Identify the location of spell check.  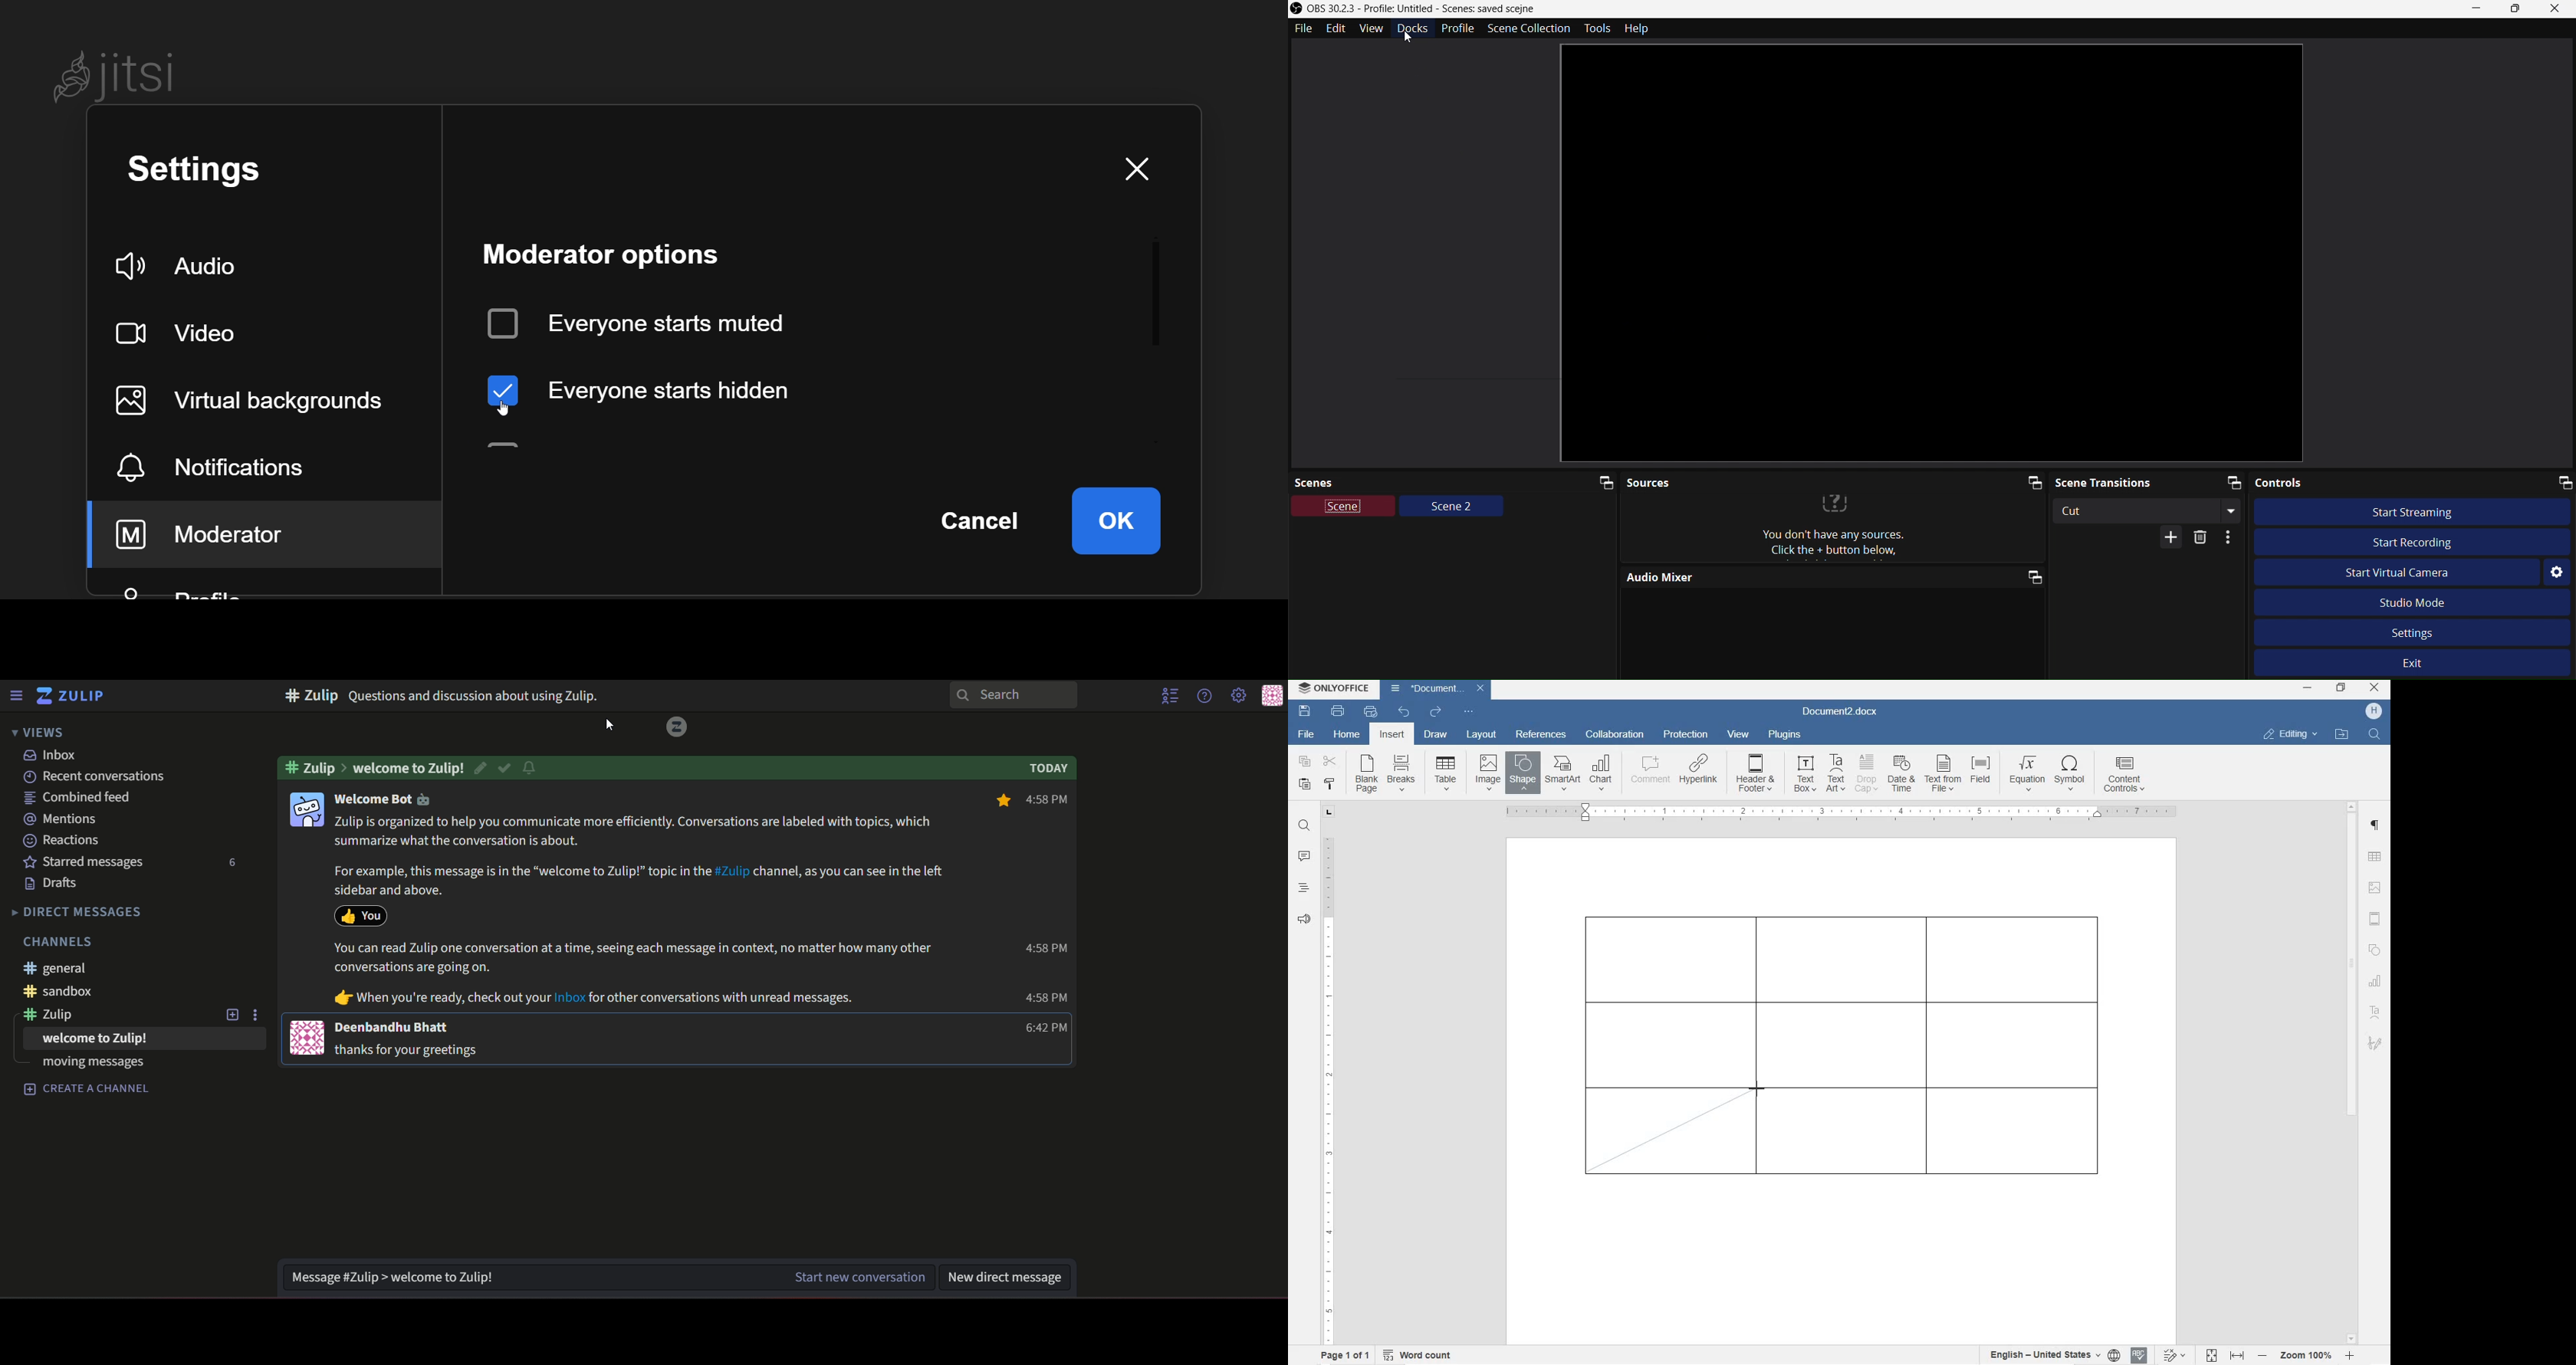
(2139, 1356).